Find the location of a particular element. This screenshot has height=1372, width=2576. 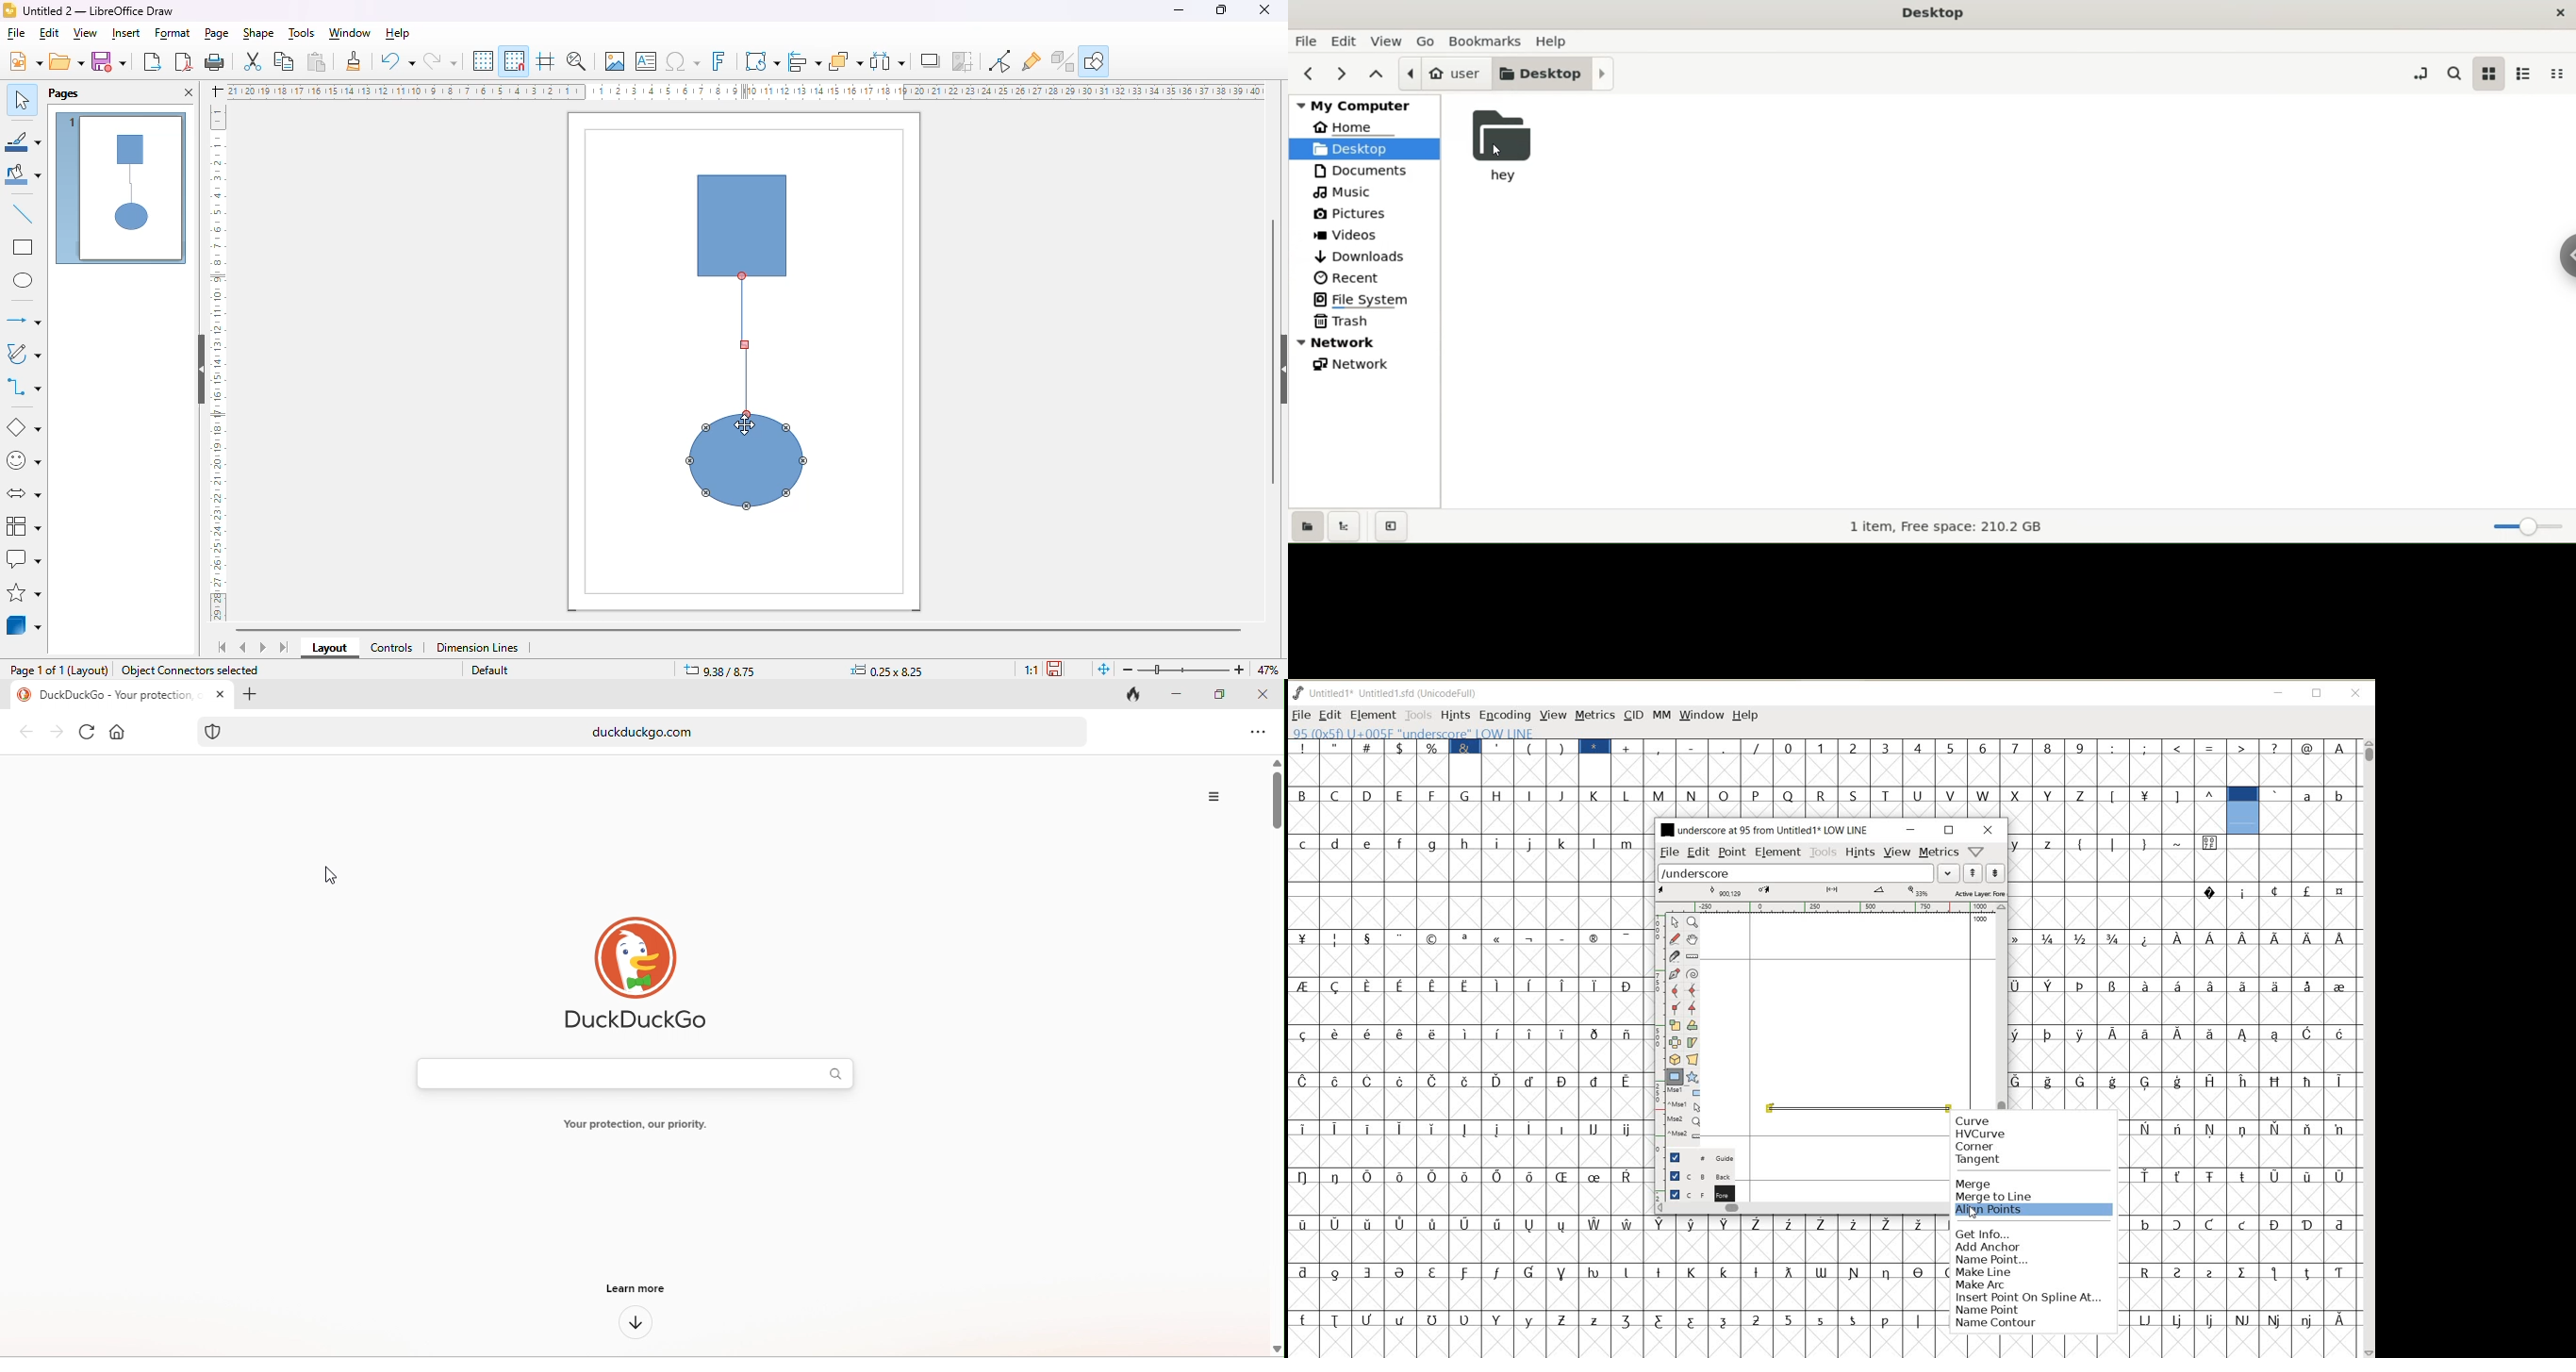

pages is located at coordinates (63, 92).